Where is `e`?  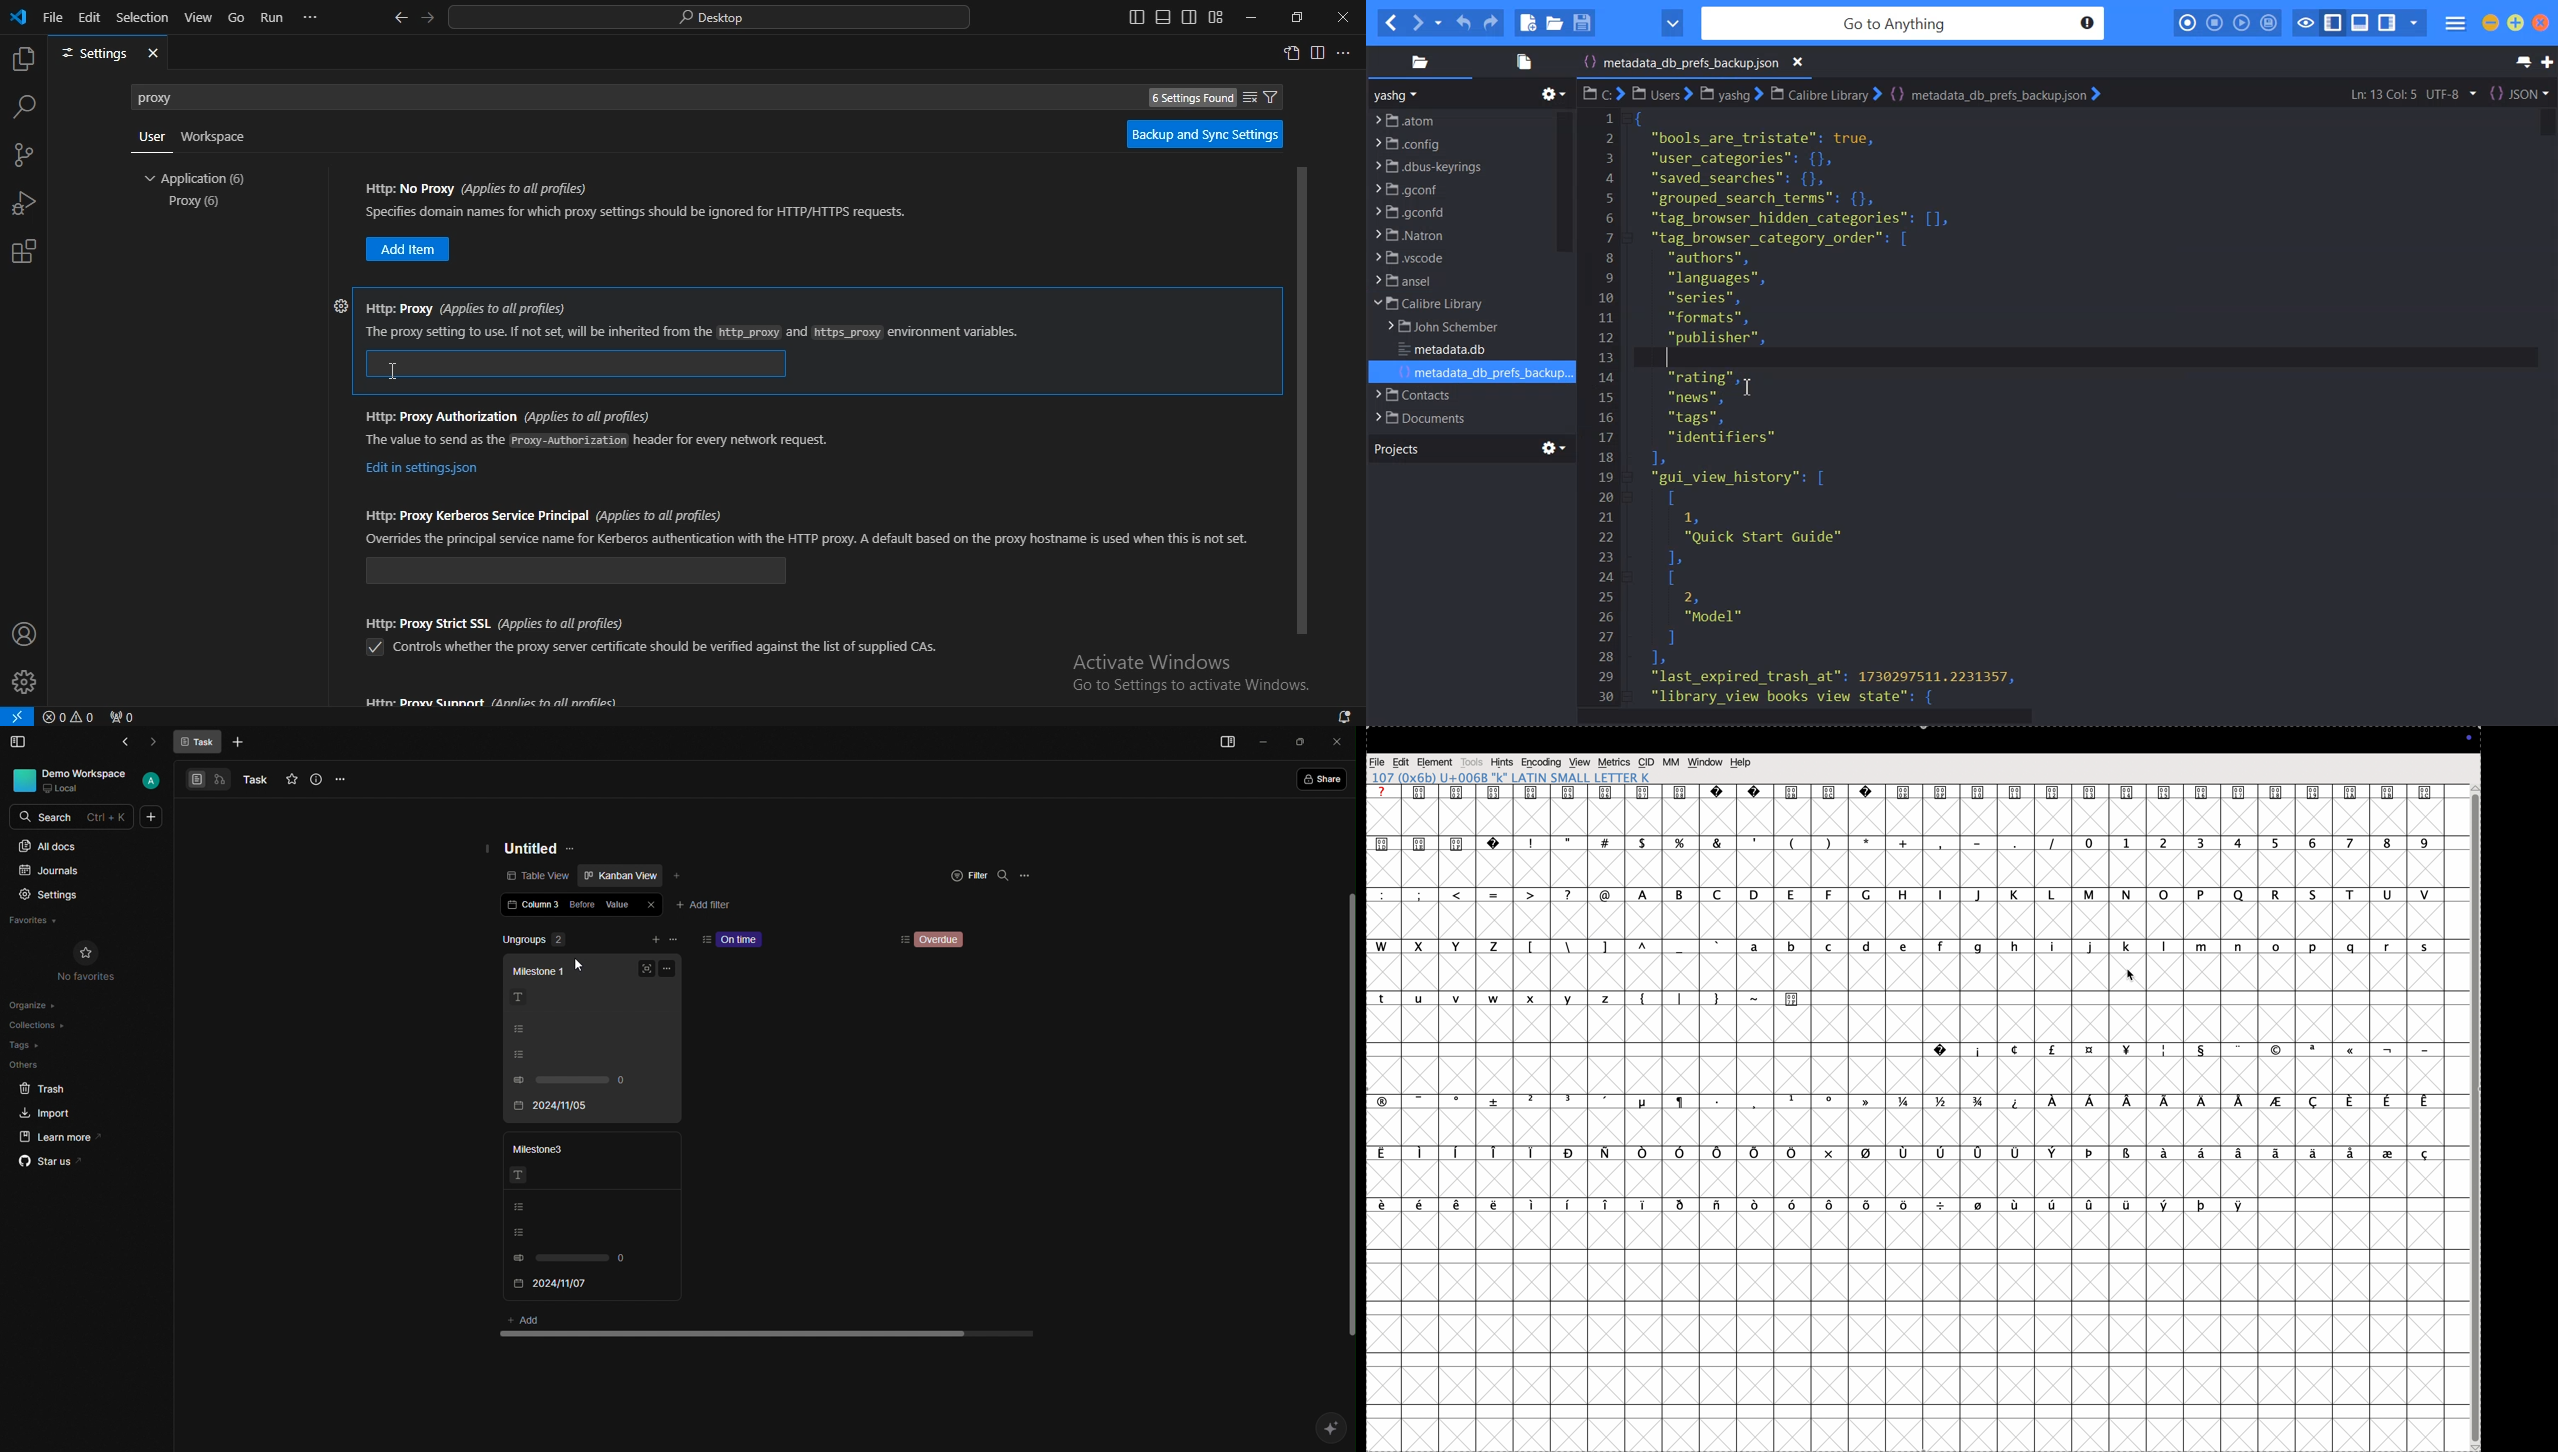
e is located at coordinates (1792, 894).